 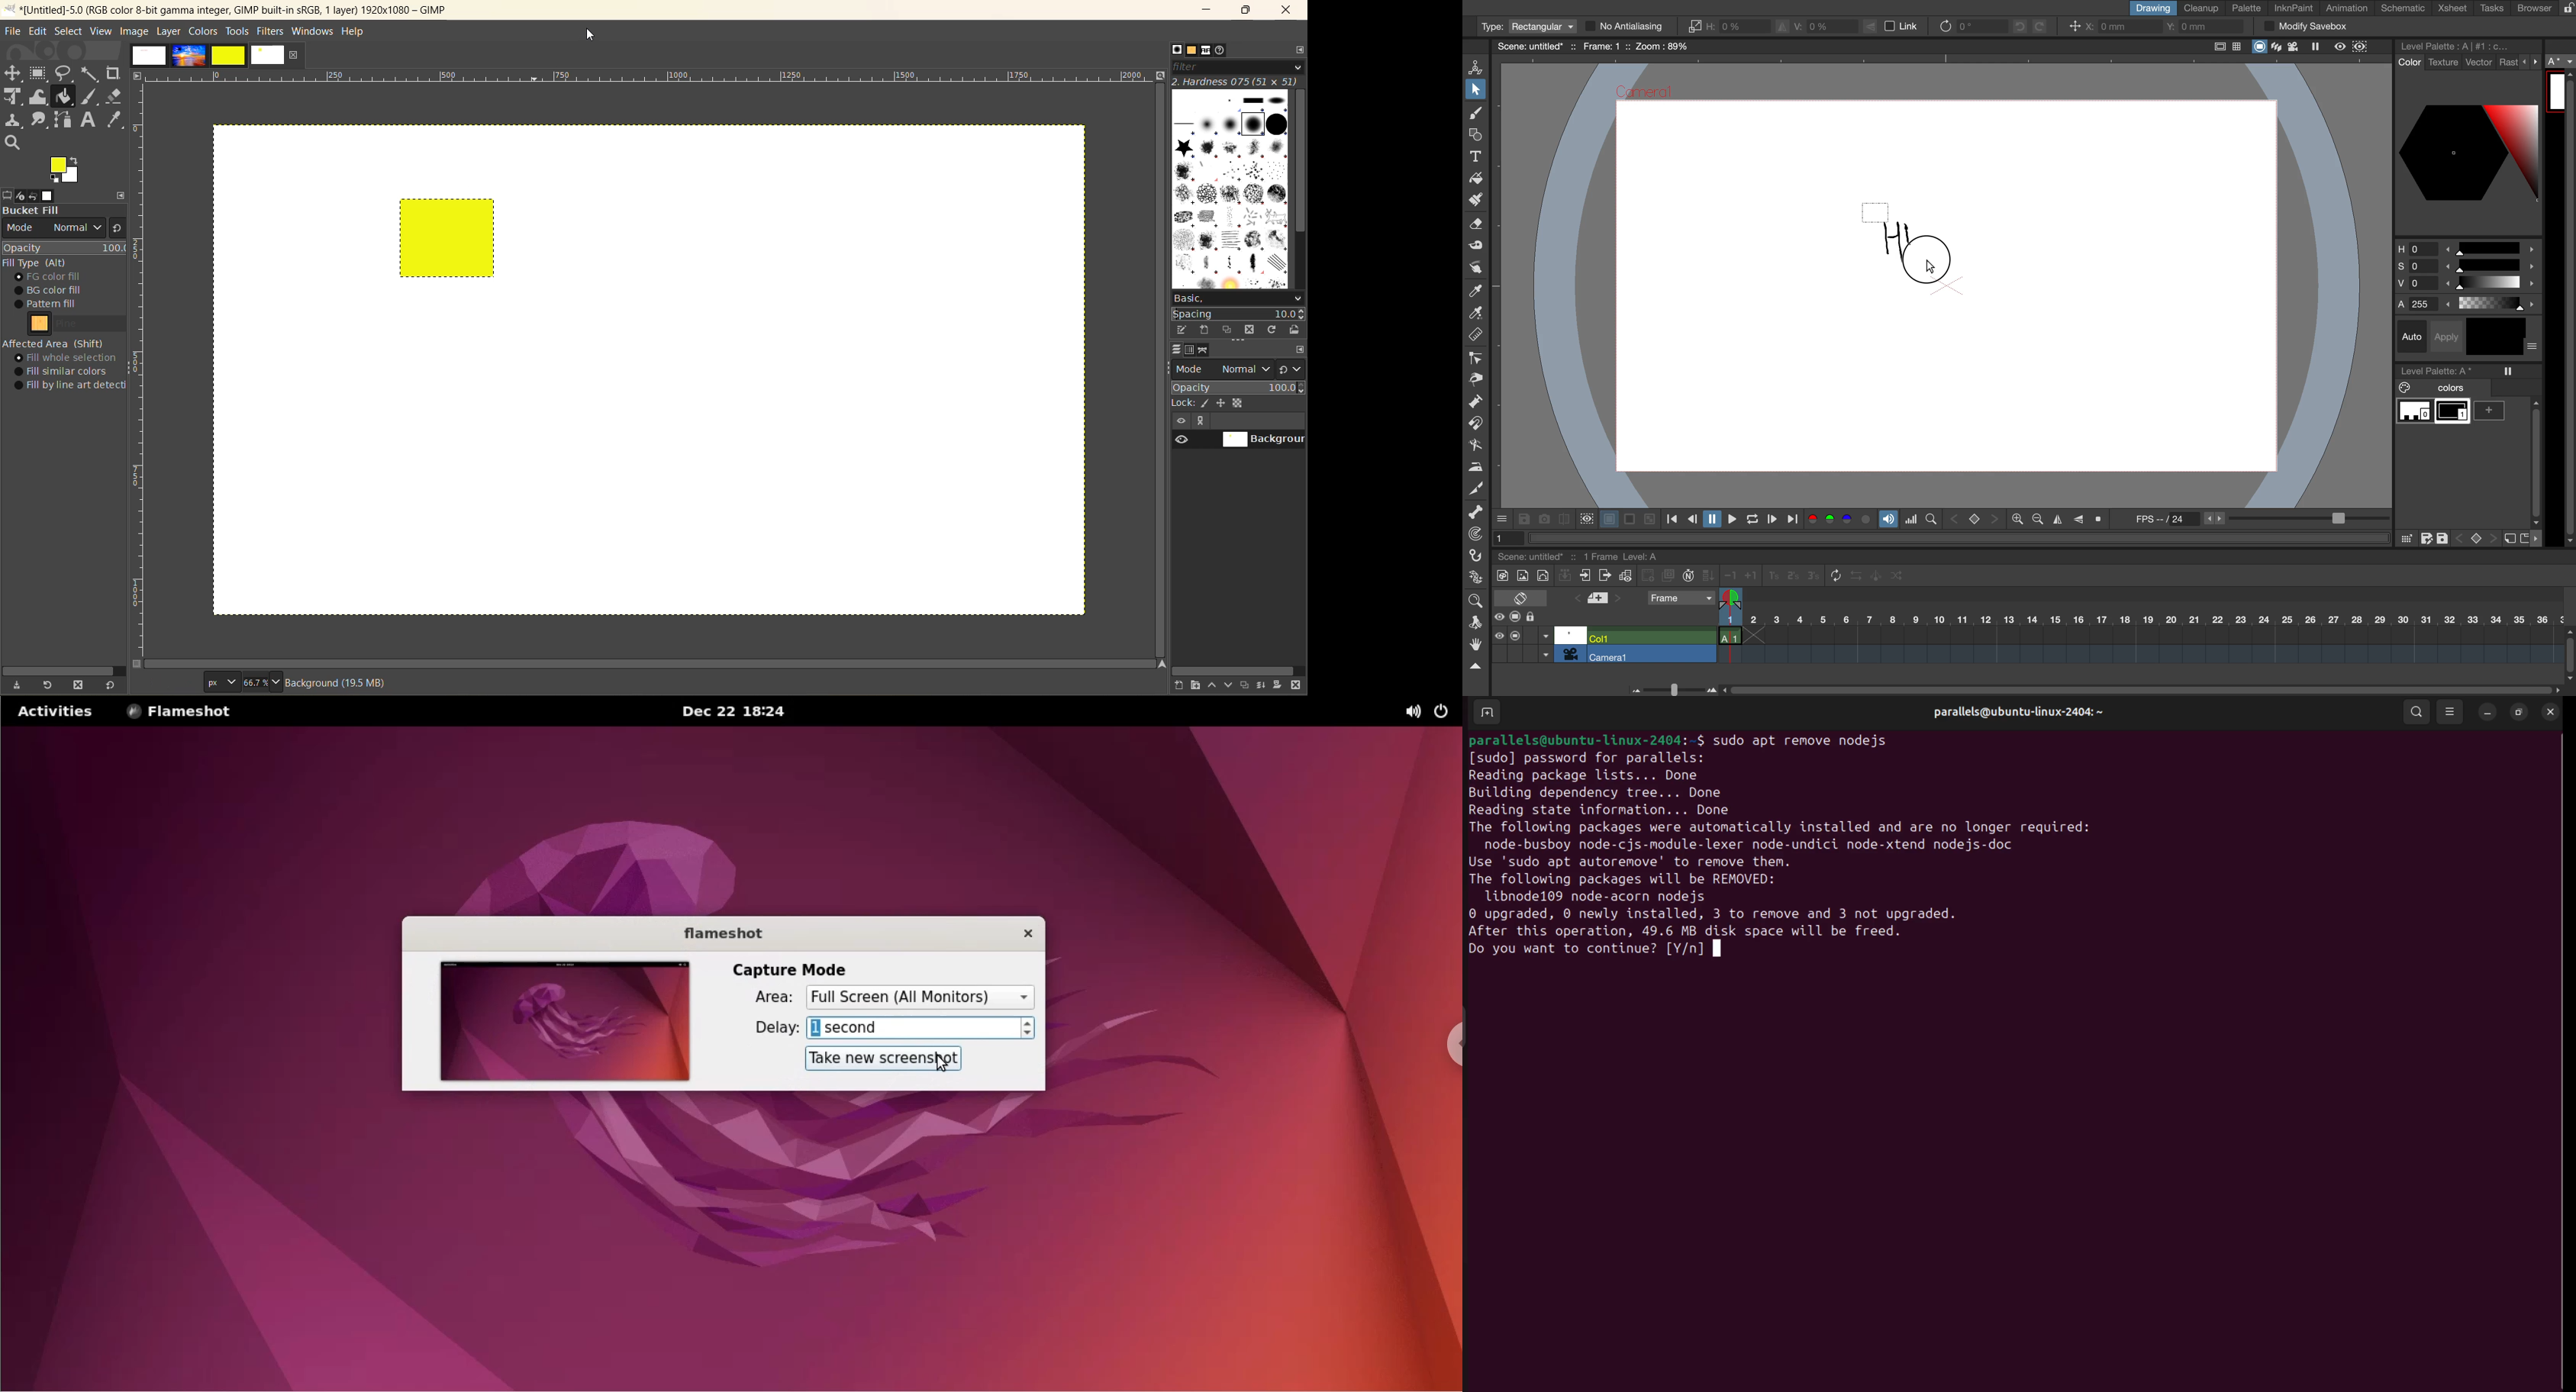 I want to click on lock rooms tab, so click(x=2564, y=9).